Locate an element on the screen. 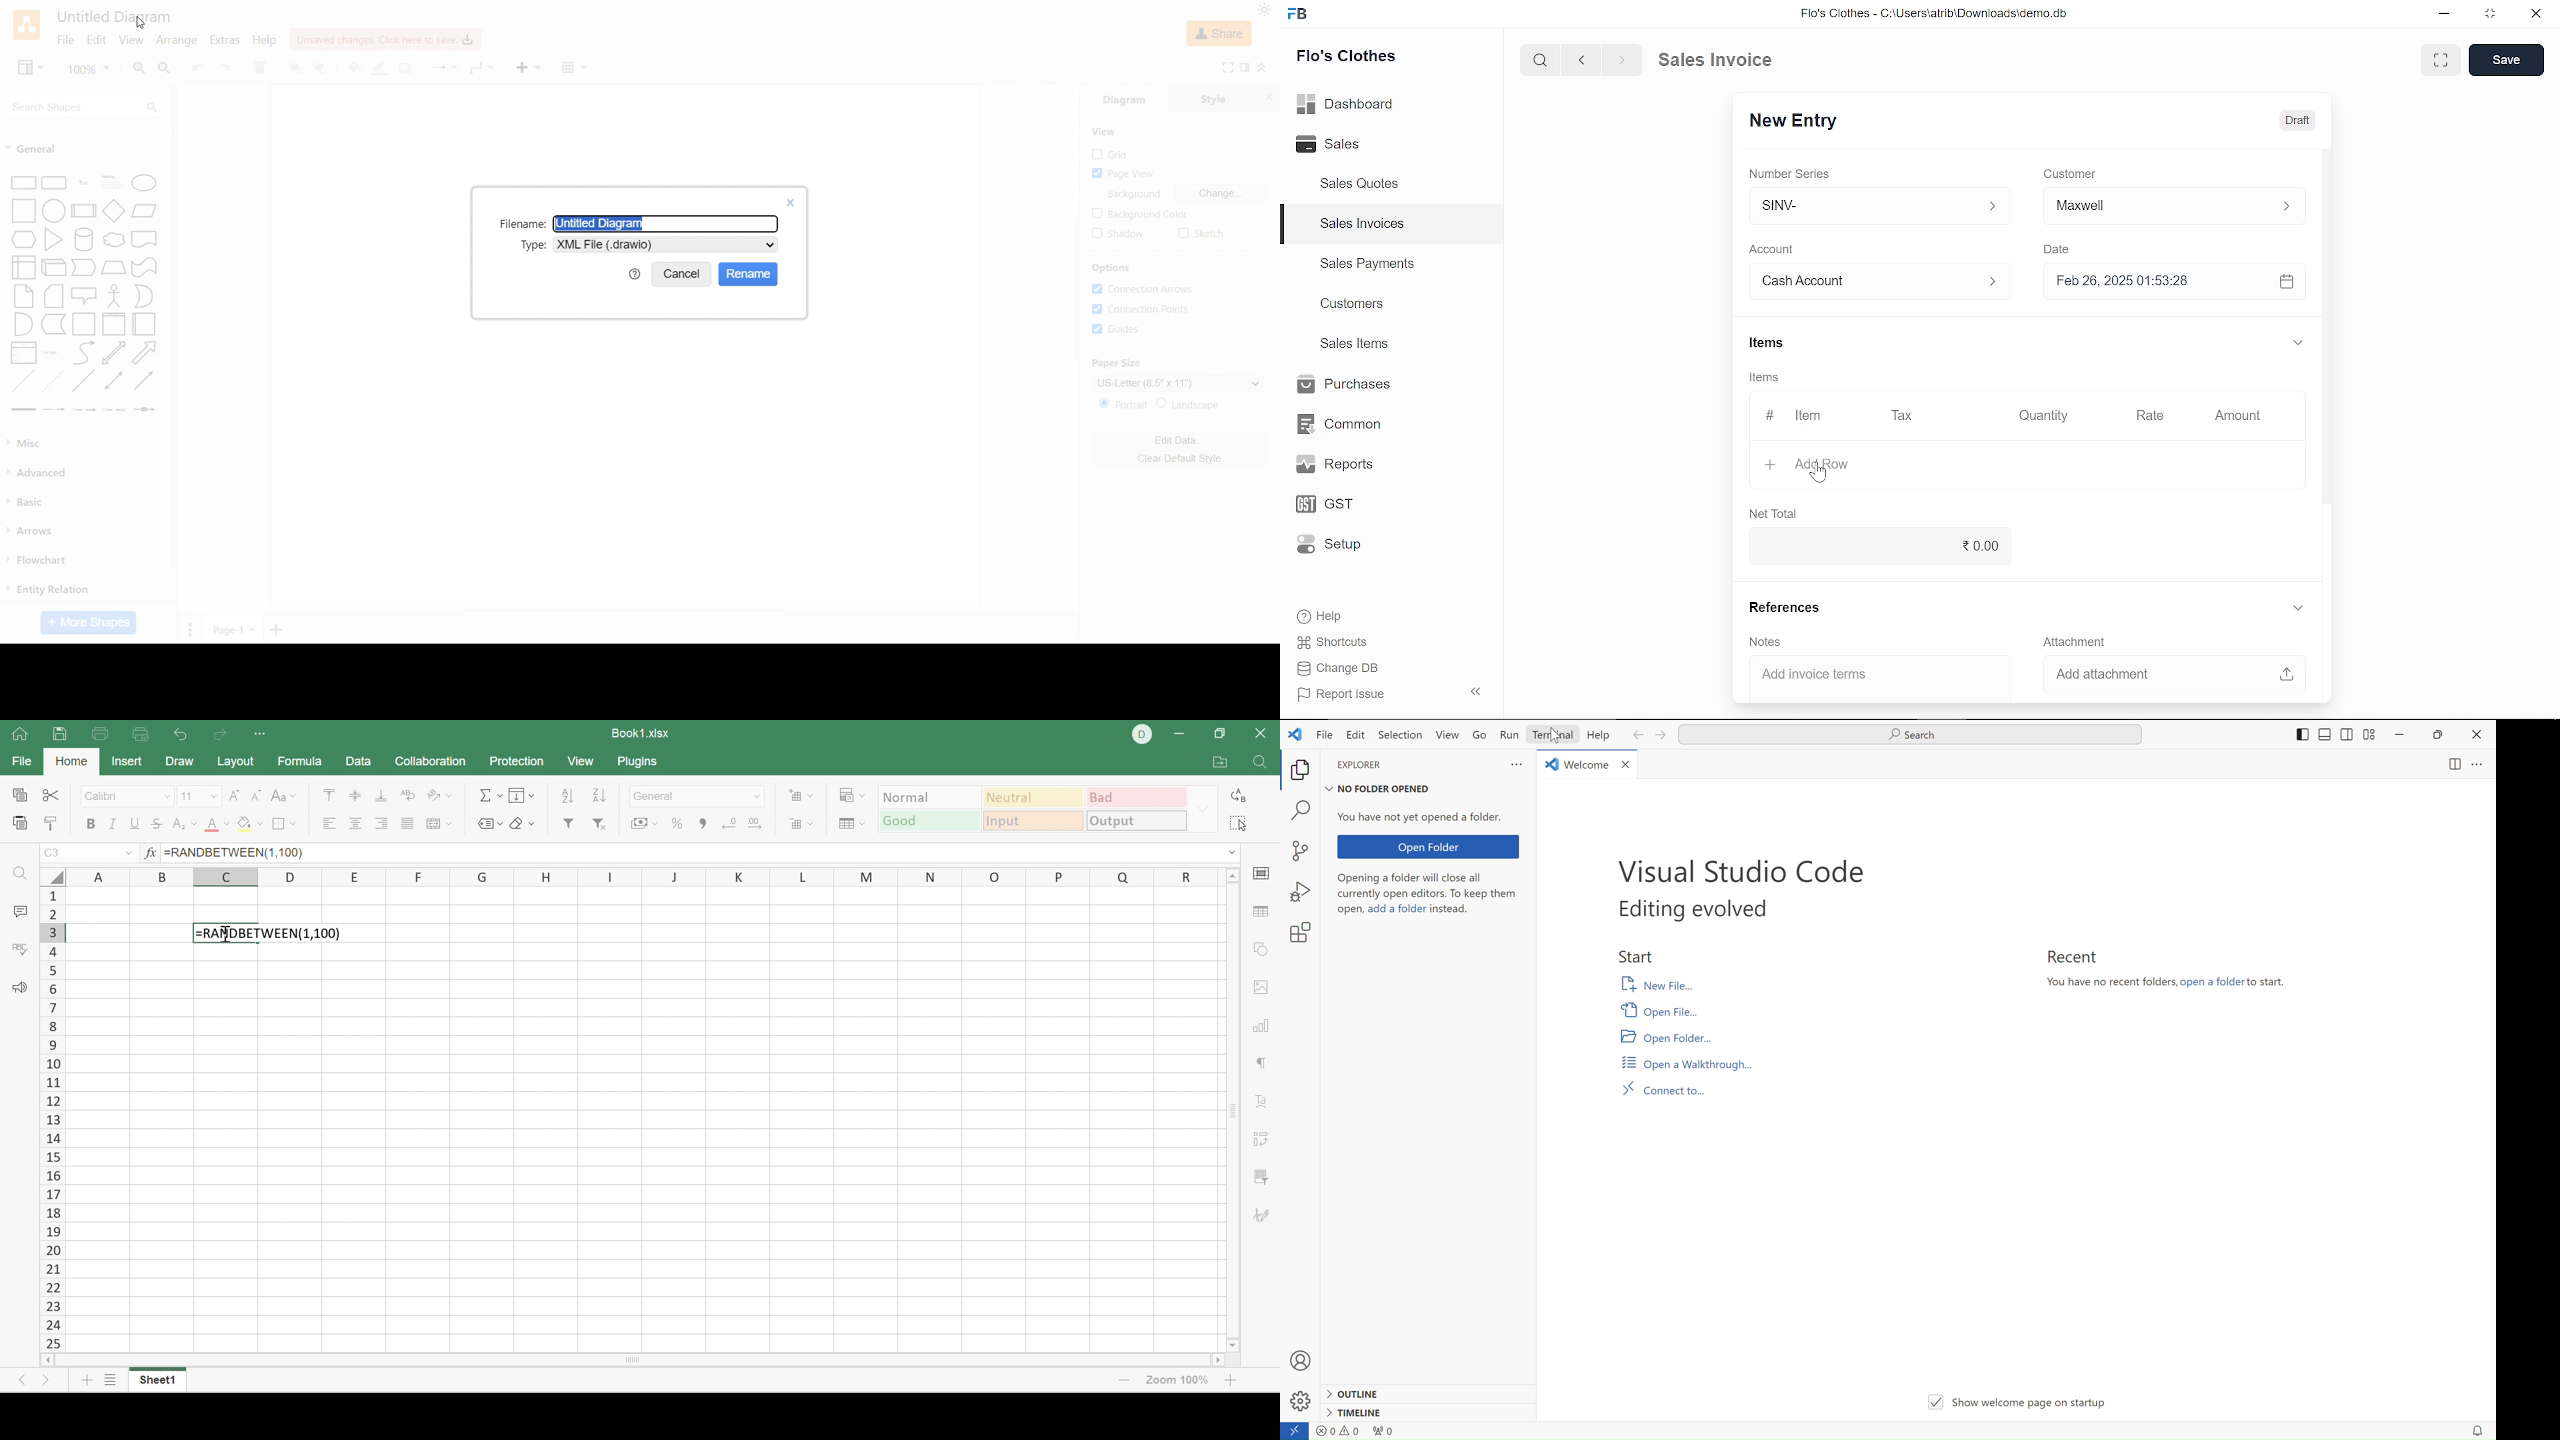 The image size is (2576, 1456). Search shapes  is located at coordinates (85, 106).